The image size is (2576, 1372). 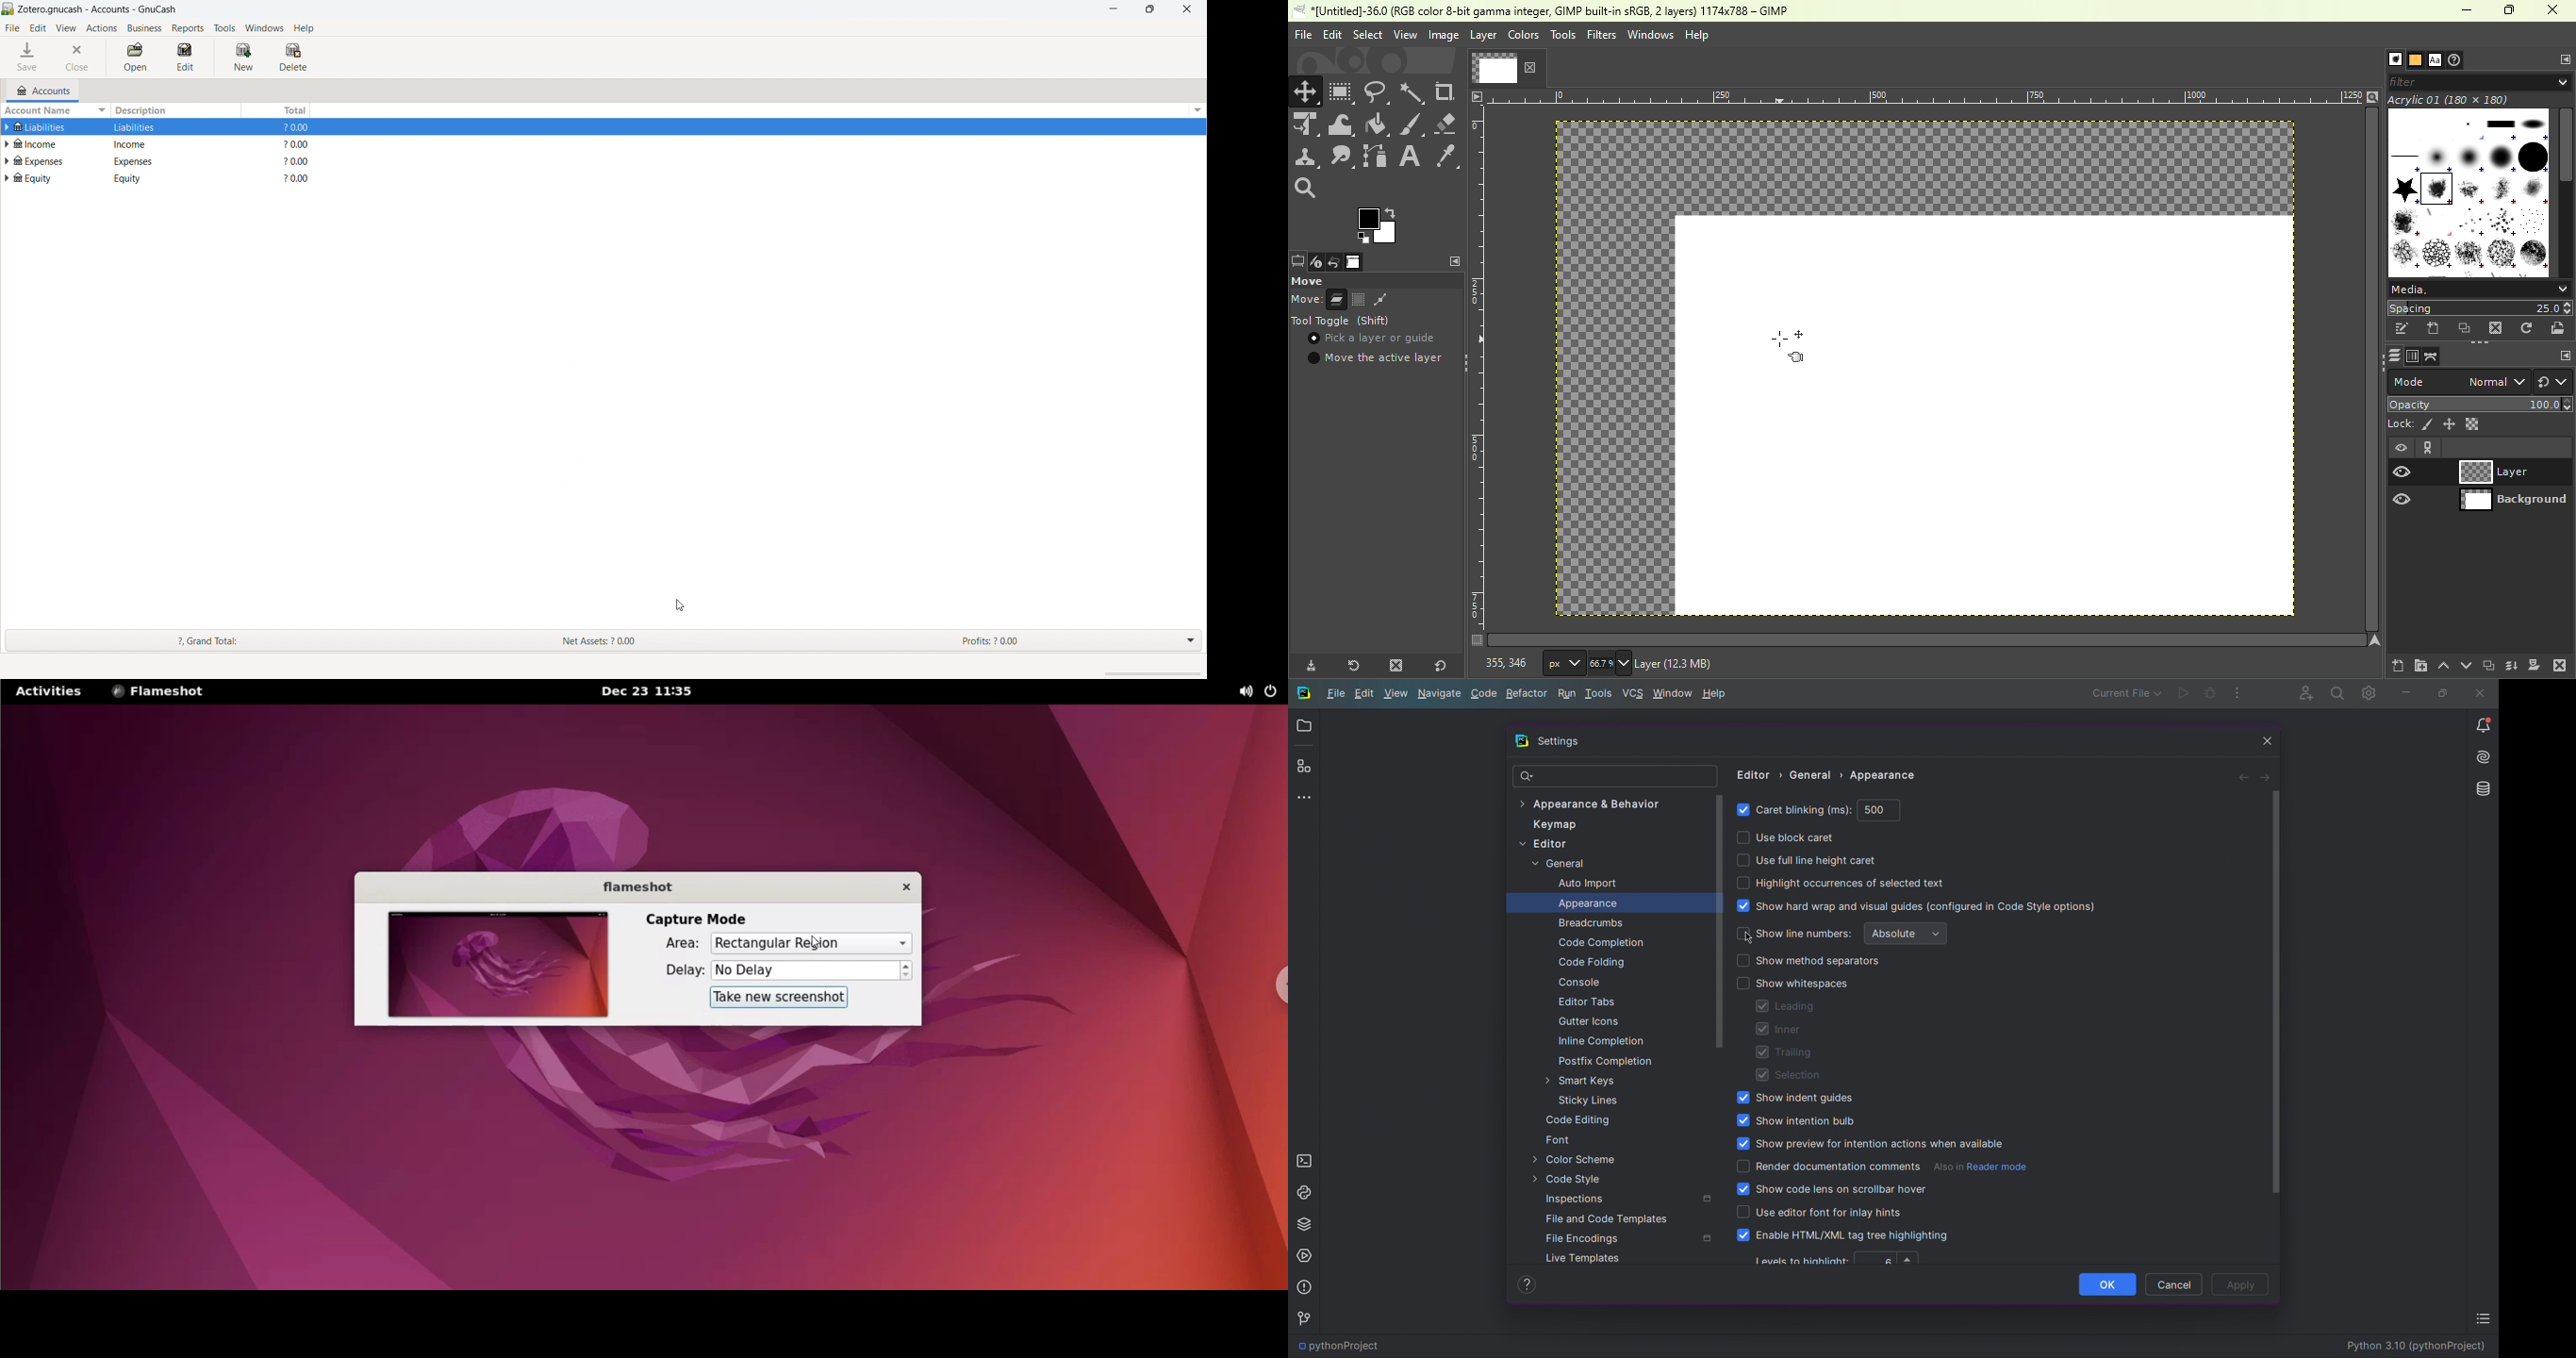 What do you see at coordinates (1815, 775) in the screenshot?
I see `General ` at bounding box center [1815, 775].